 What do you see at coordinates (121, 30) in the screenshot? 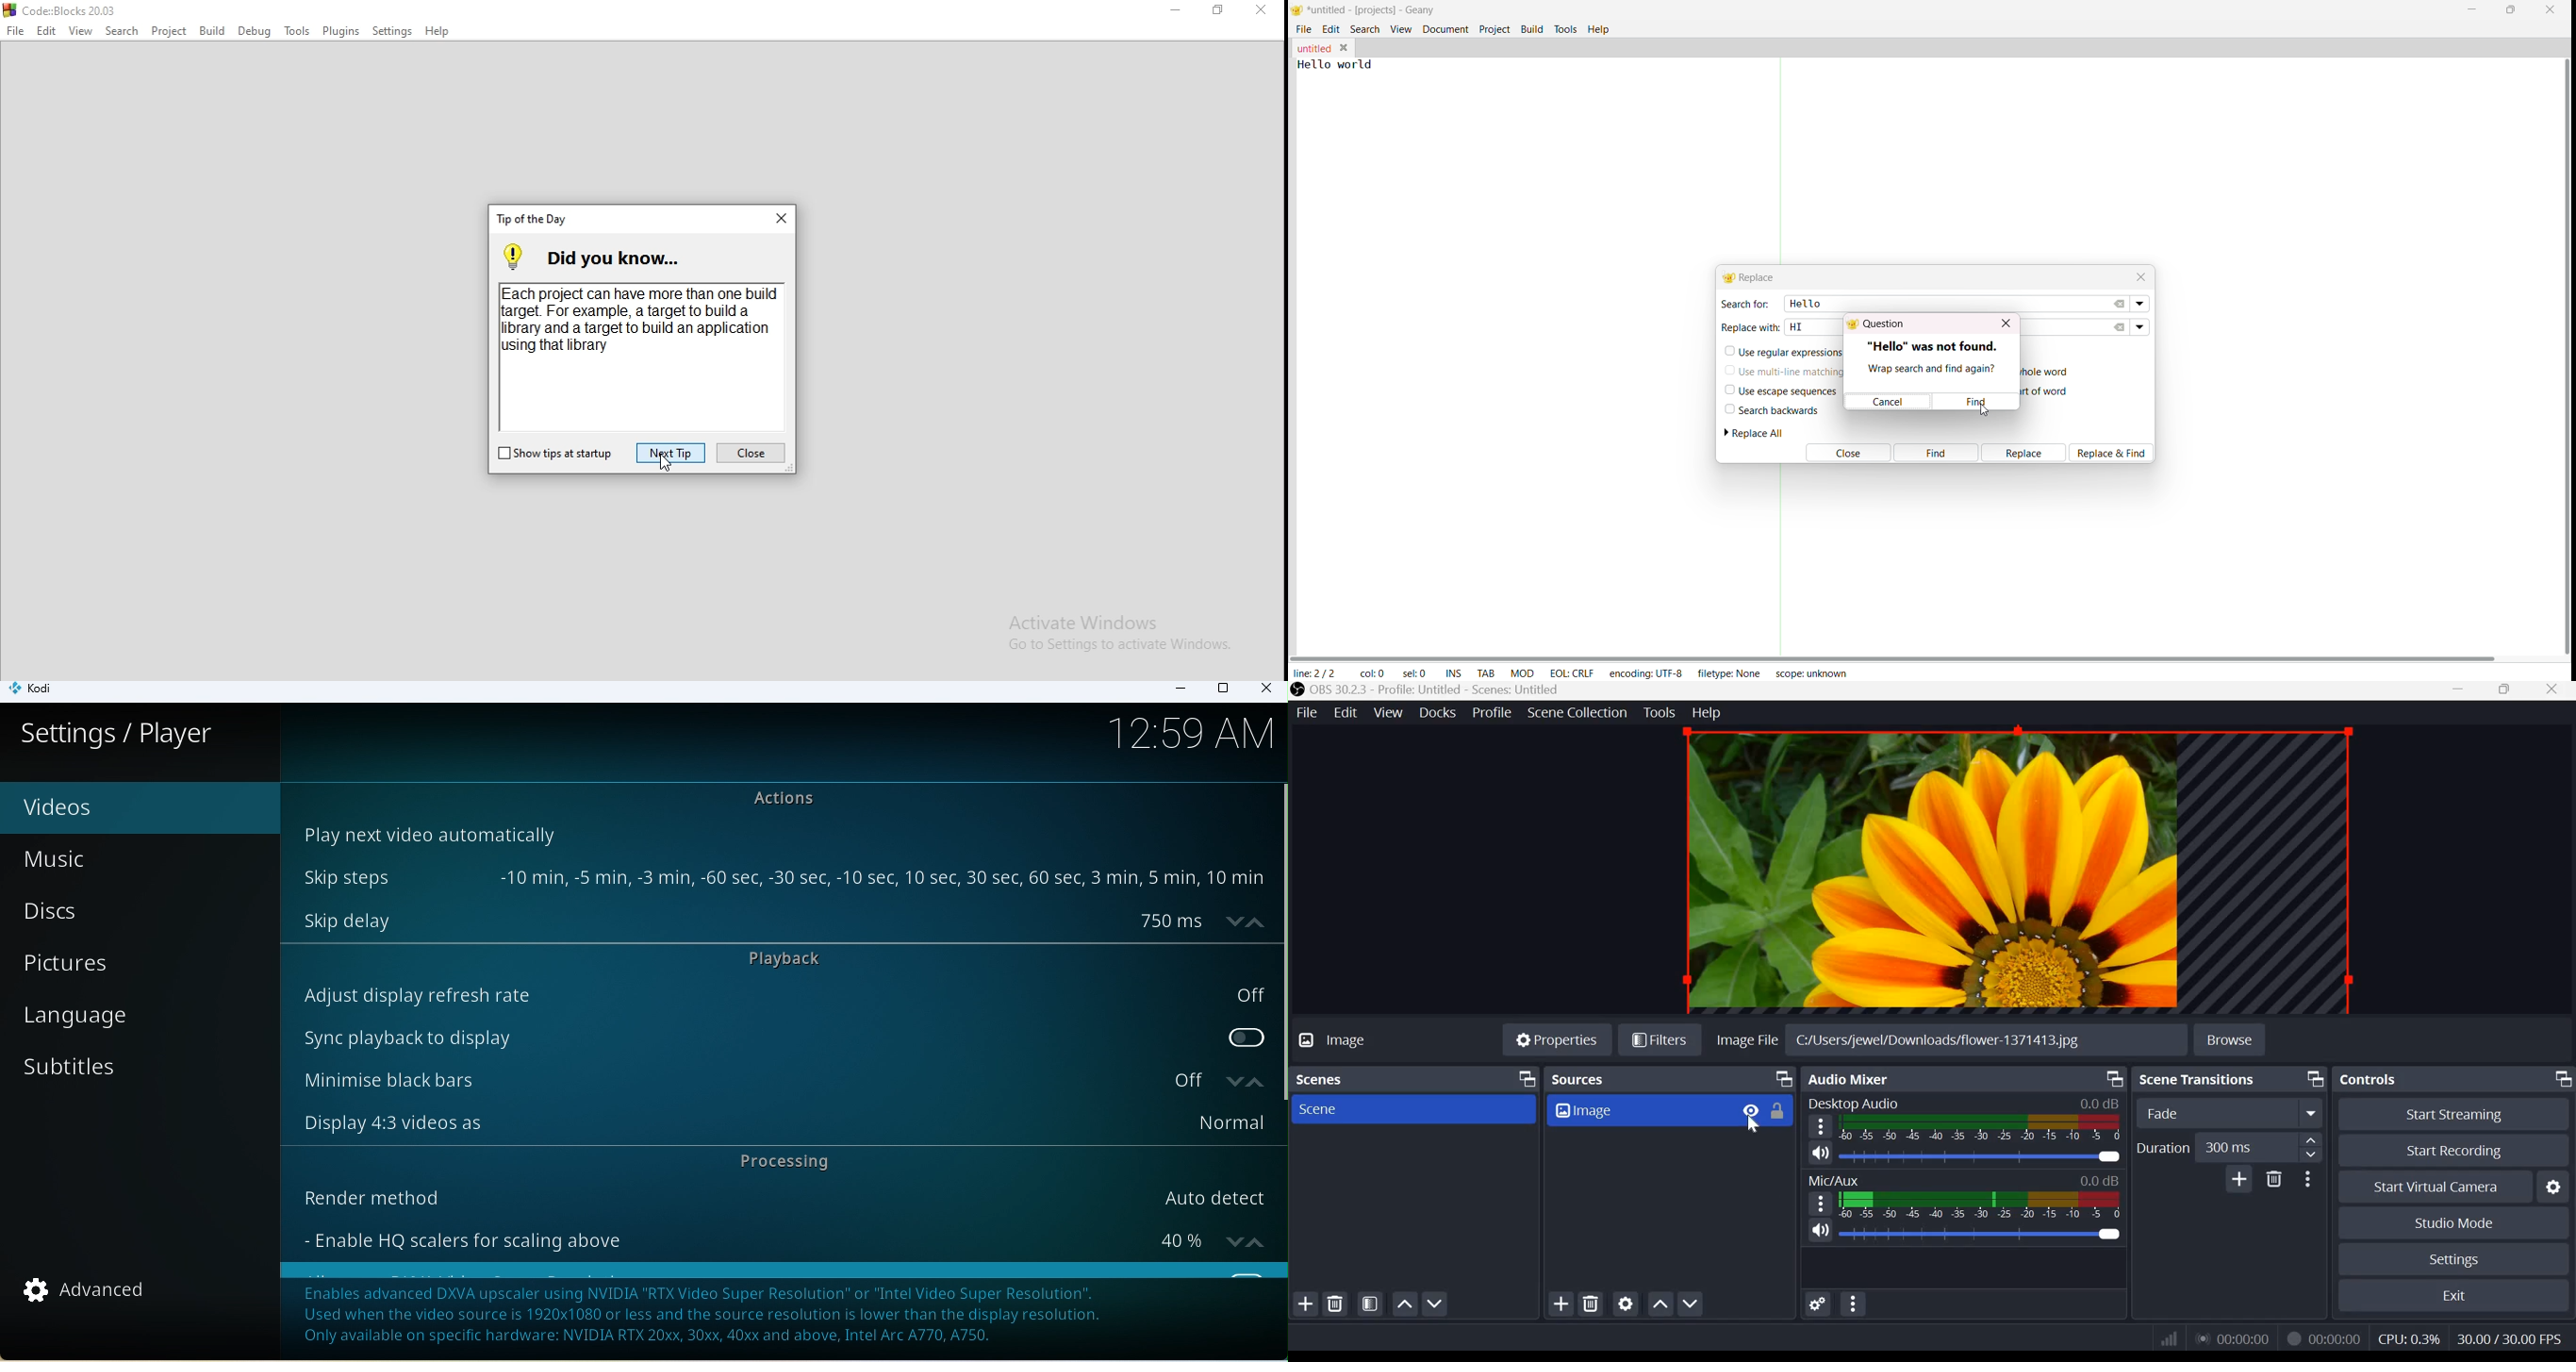
I see `Search ` at bounding box center [121, 30].